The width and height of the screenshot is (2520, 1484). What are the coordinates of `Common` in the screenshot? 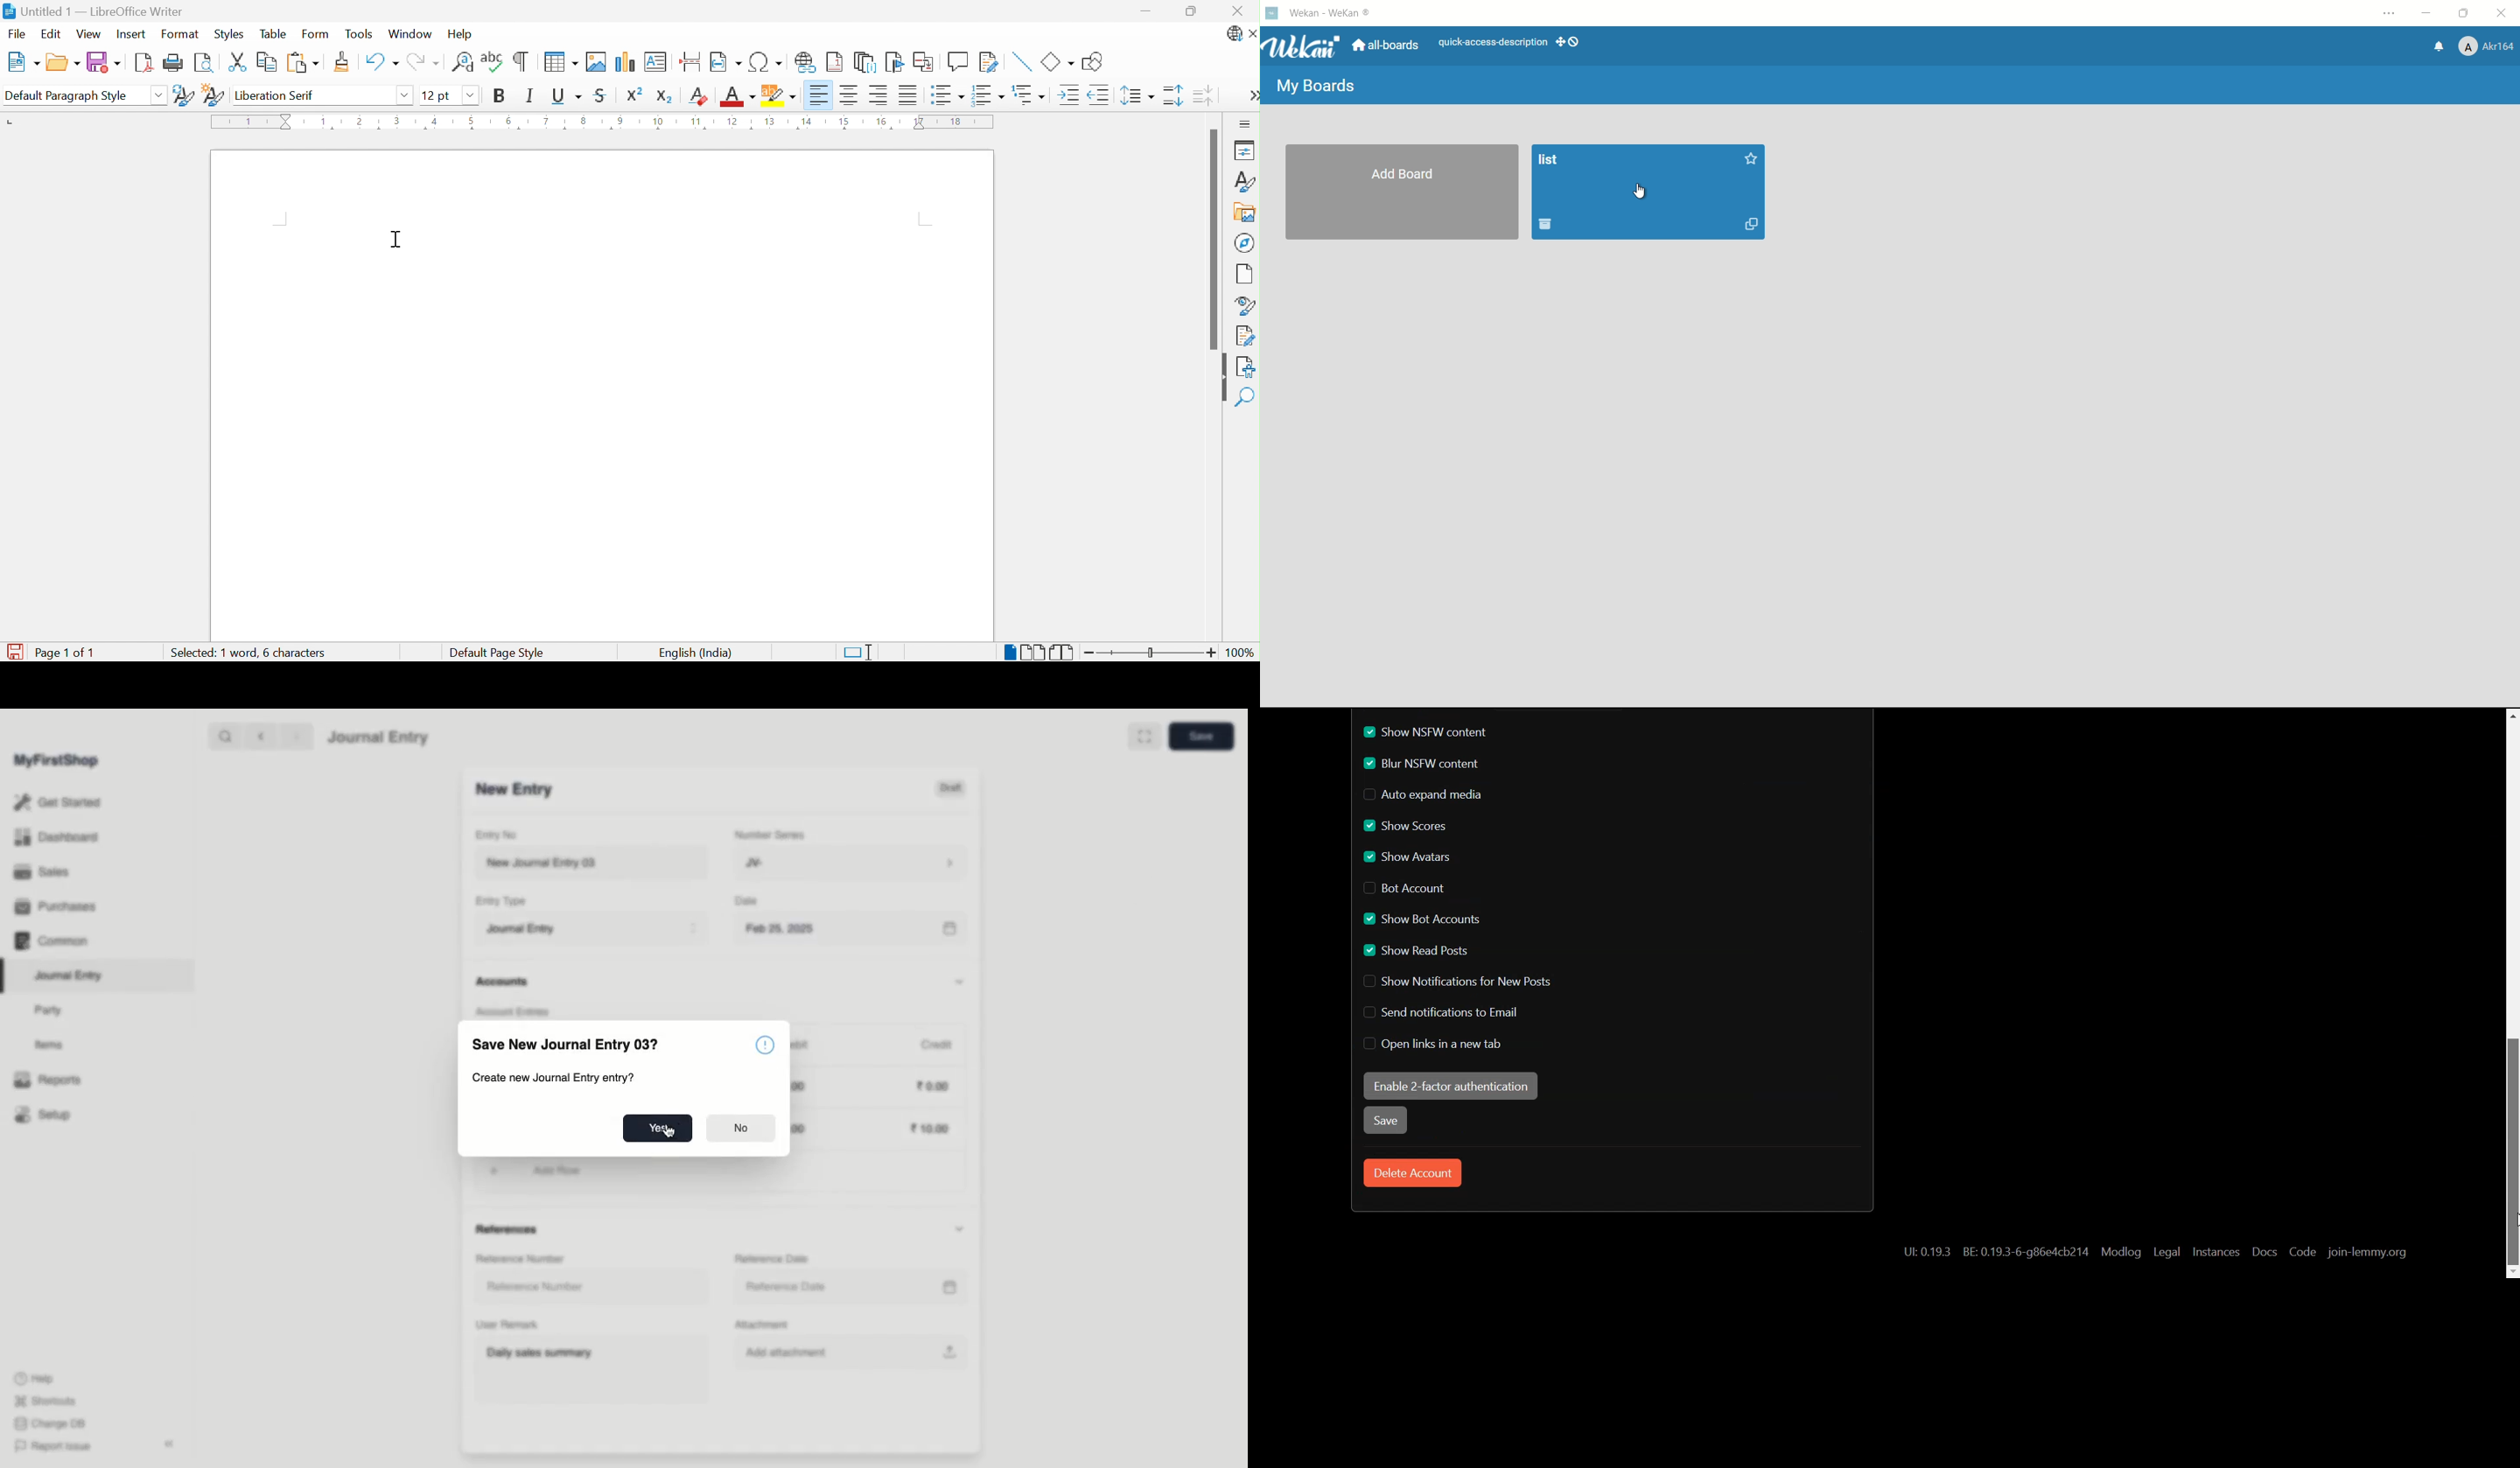 It's located at (50, 941).